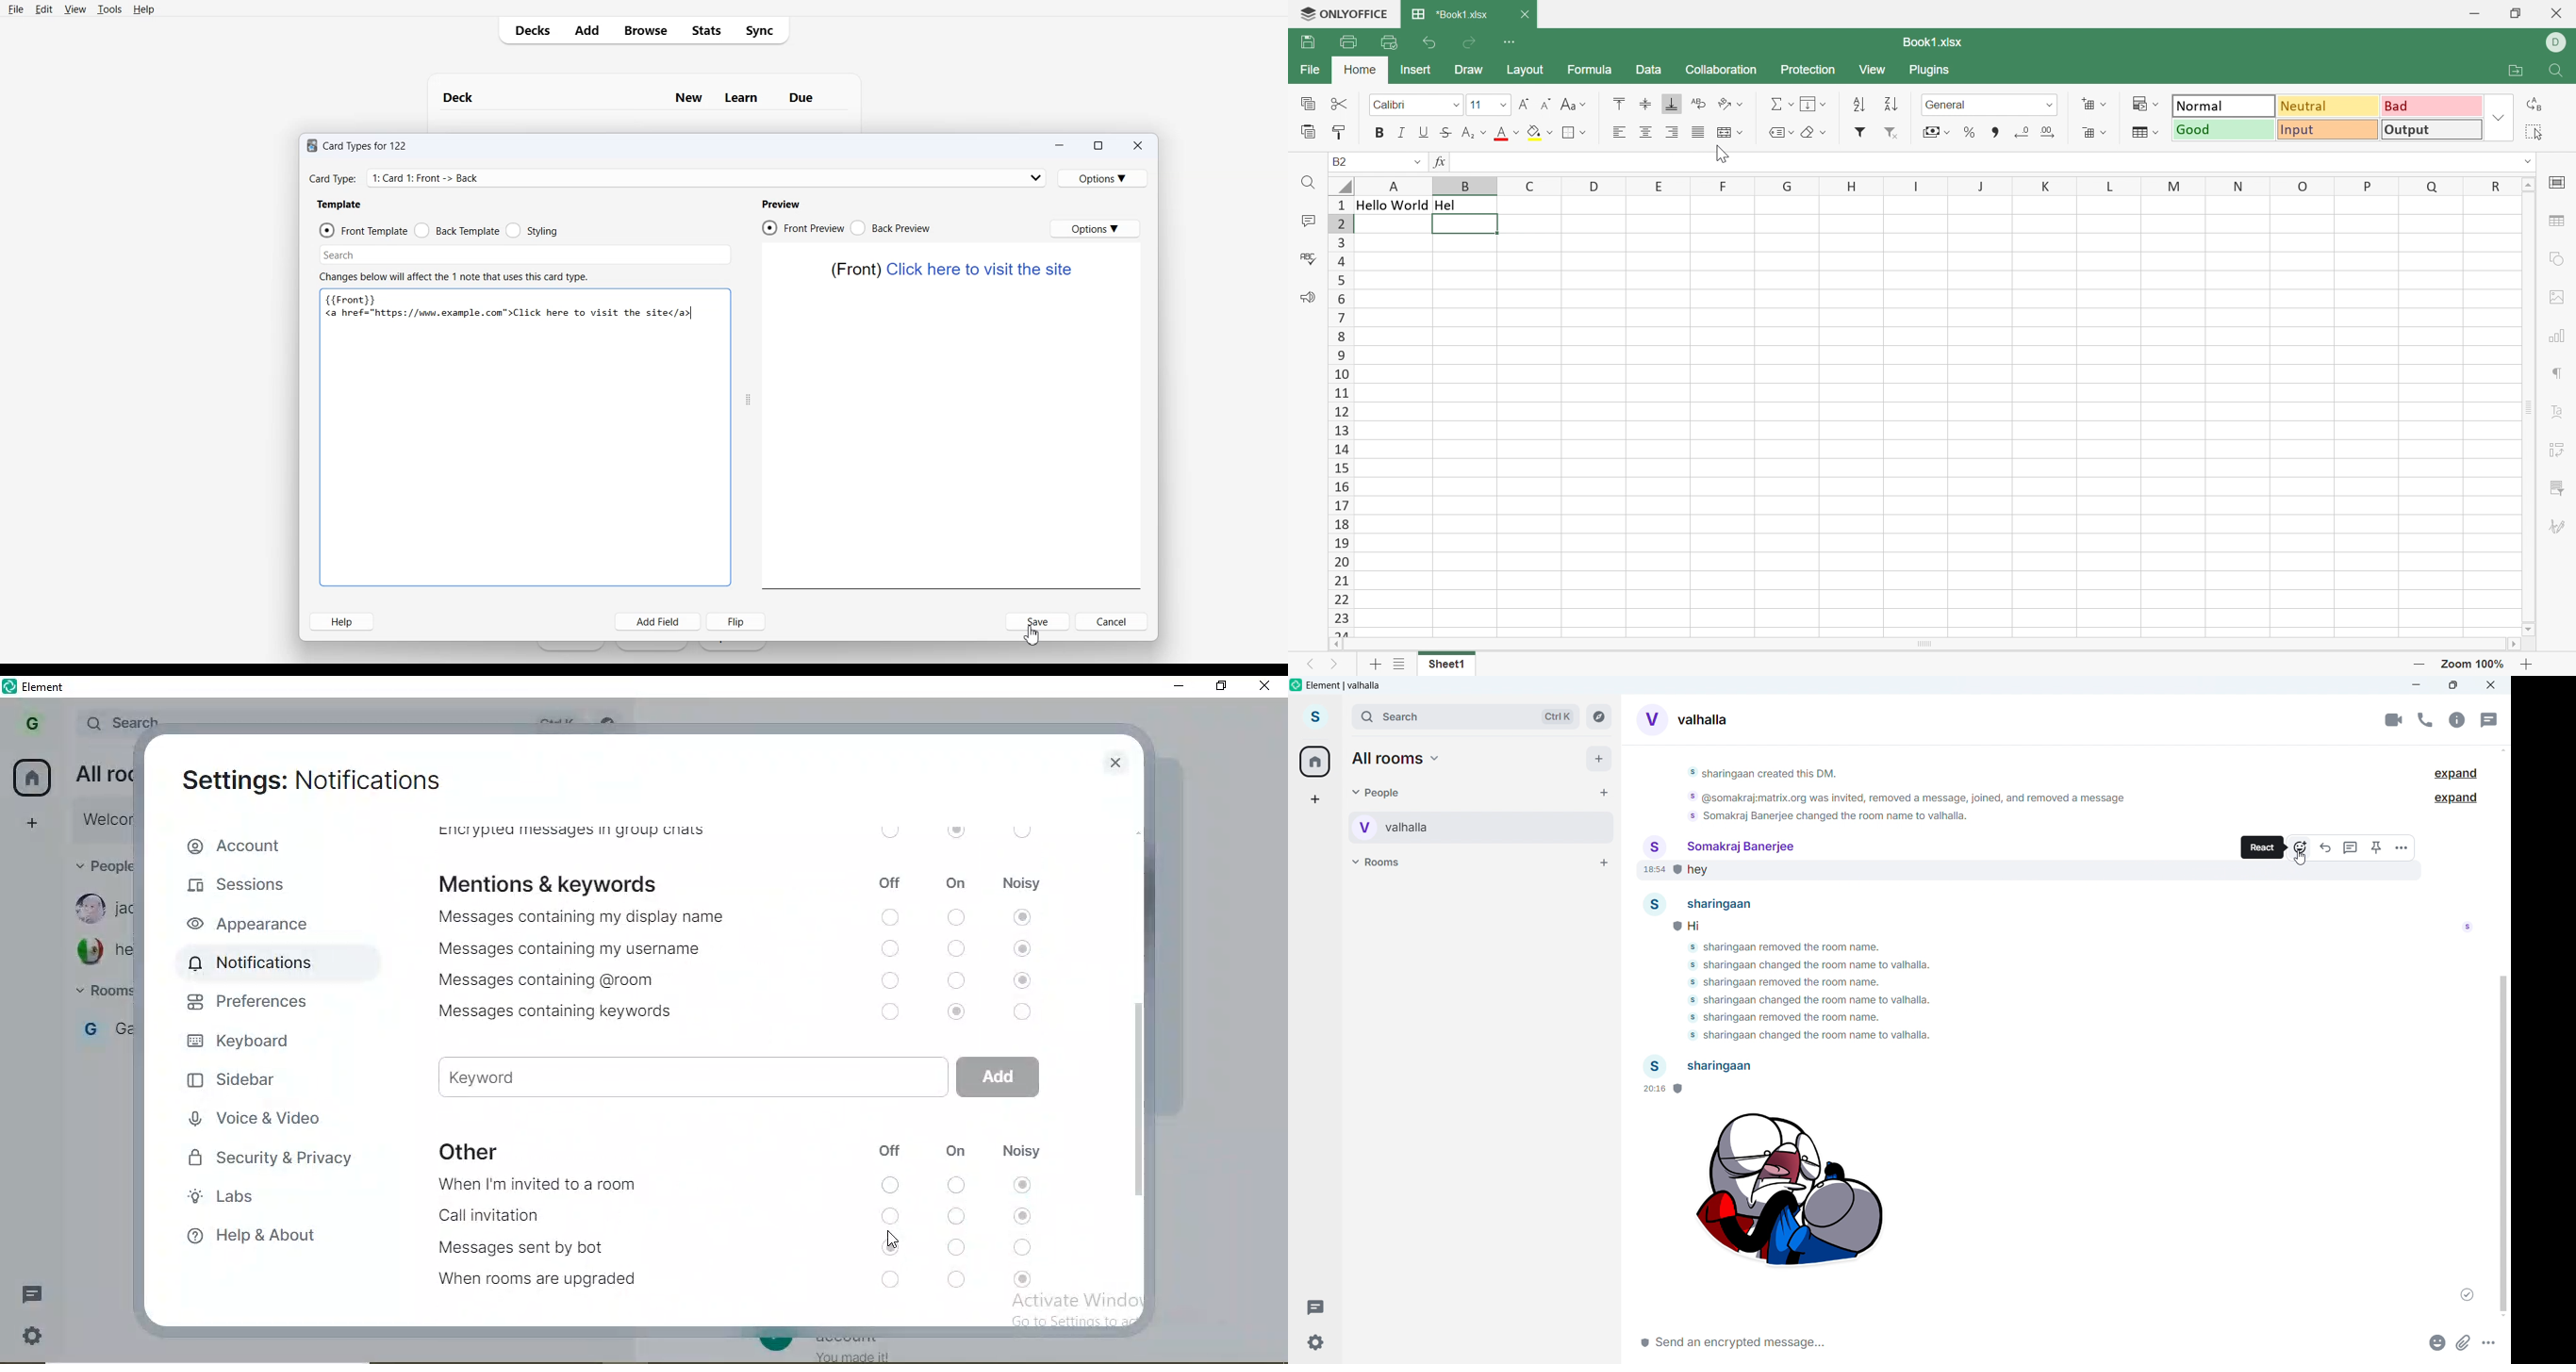 The image size is (2576, 1372). Describe the element at coordinates (1308, 105) in the screenshot. I see `Copy` at that location.